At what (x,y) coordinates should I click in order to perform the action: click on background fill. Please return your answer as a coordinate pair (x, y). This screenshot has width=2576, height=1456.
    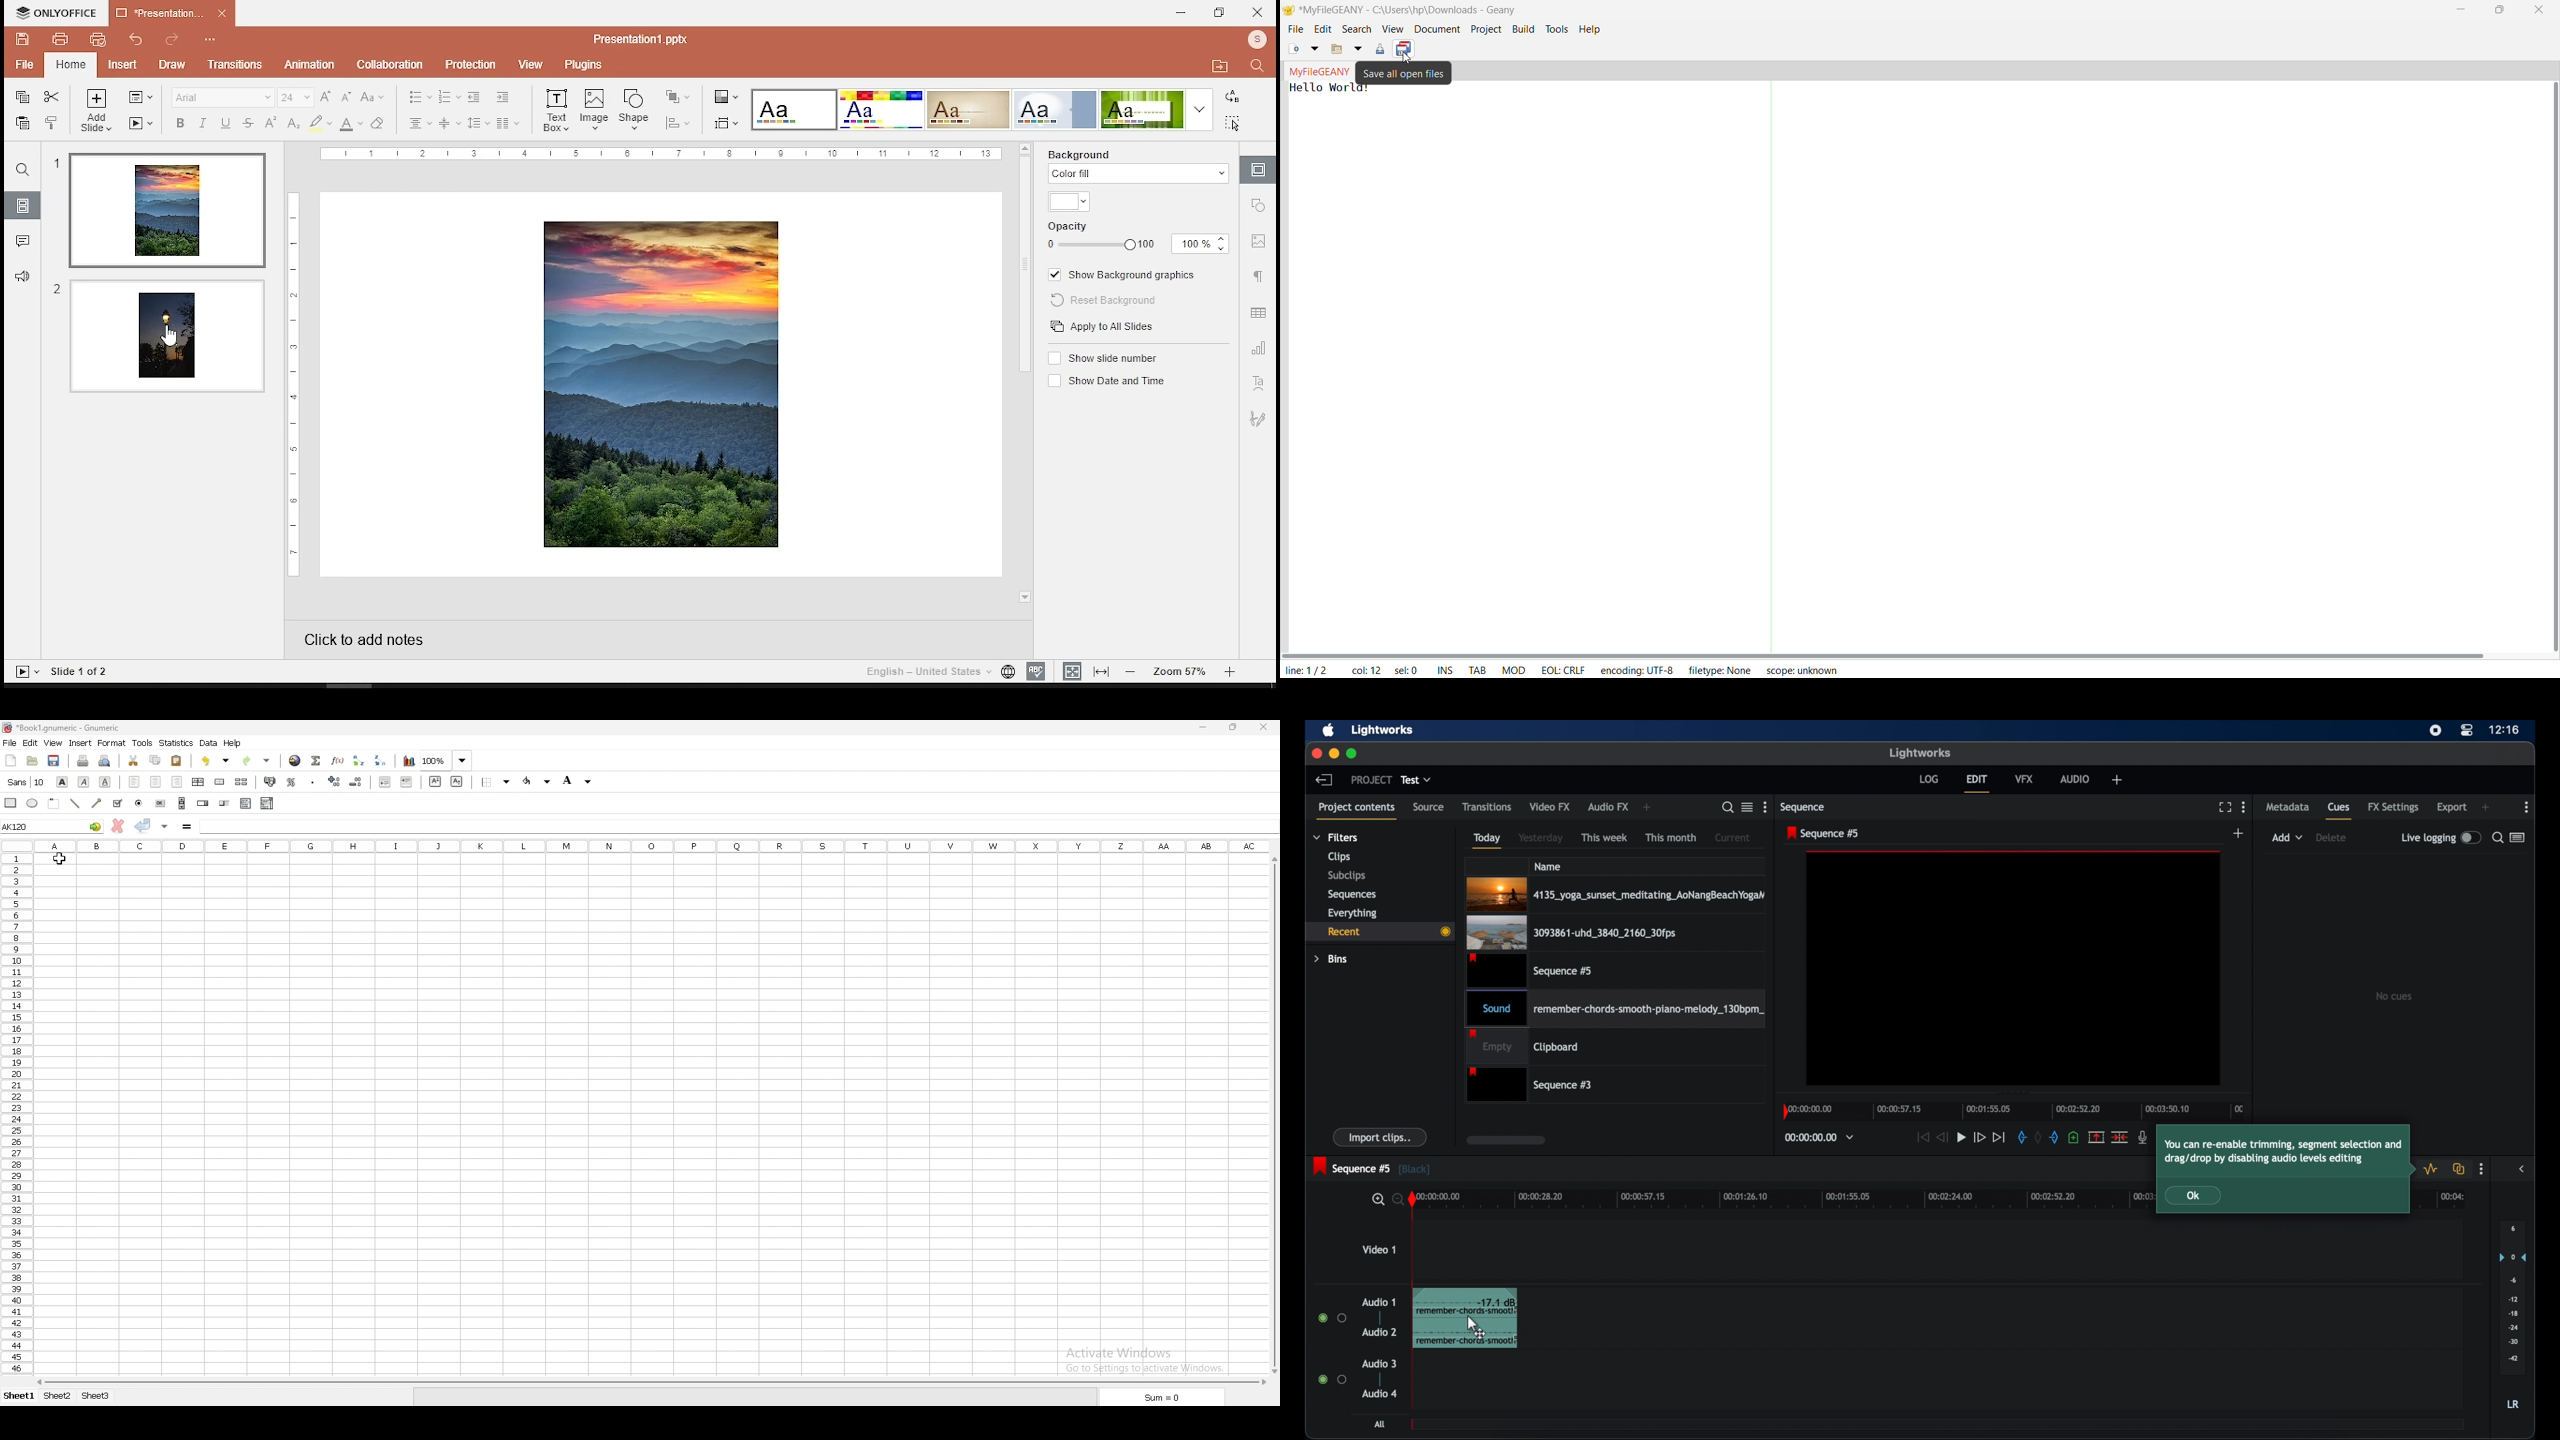
    Looking at the image, I should click on (1138, 166).